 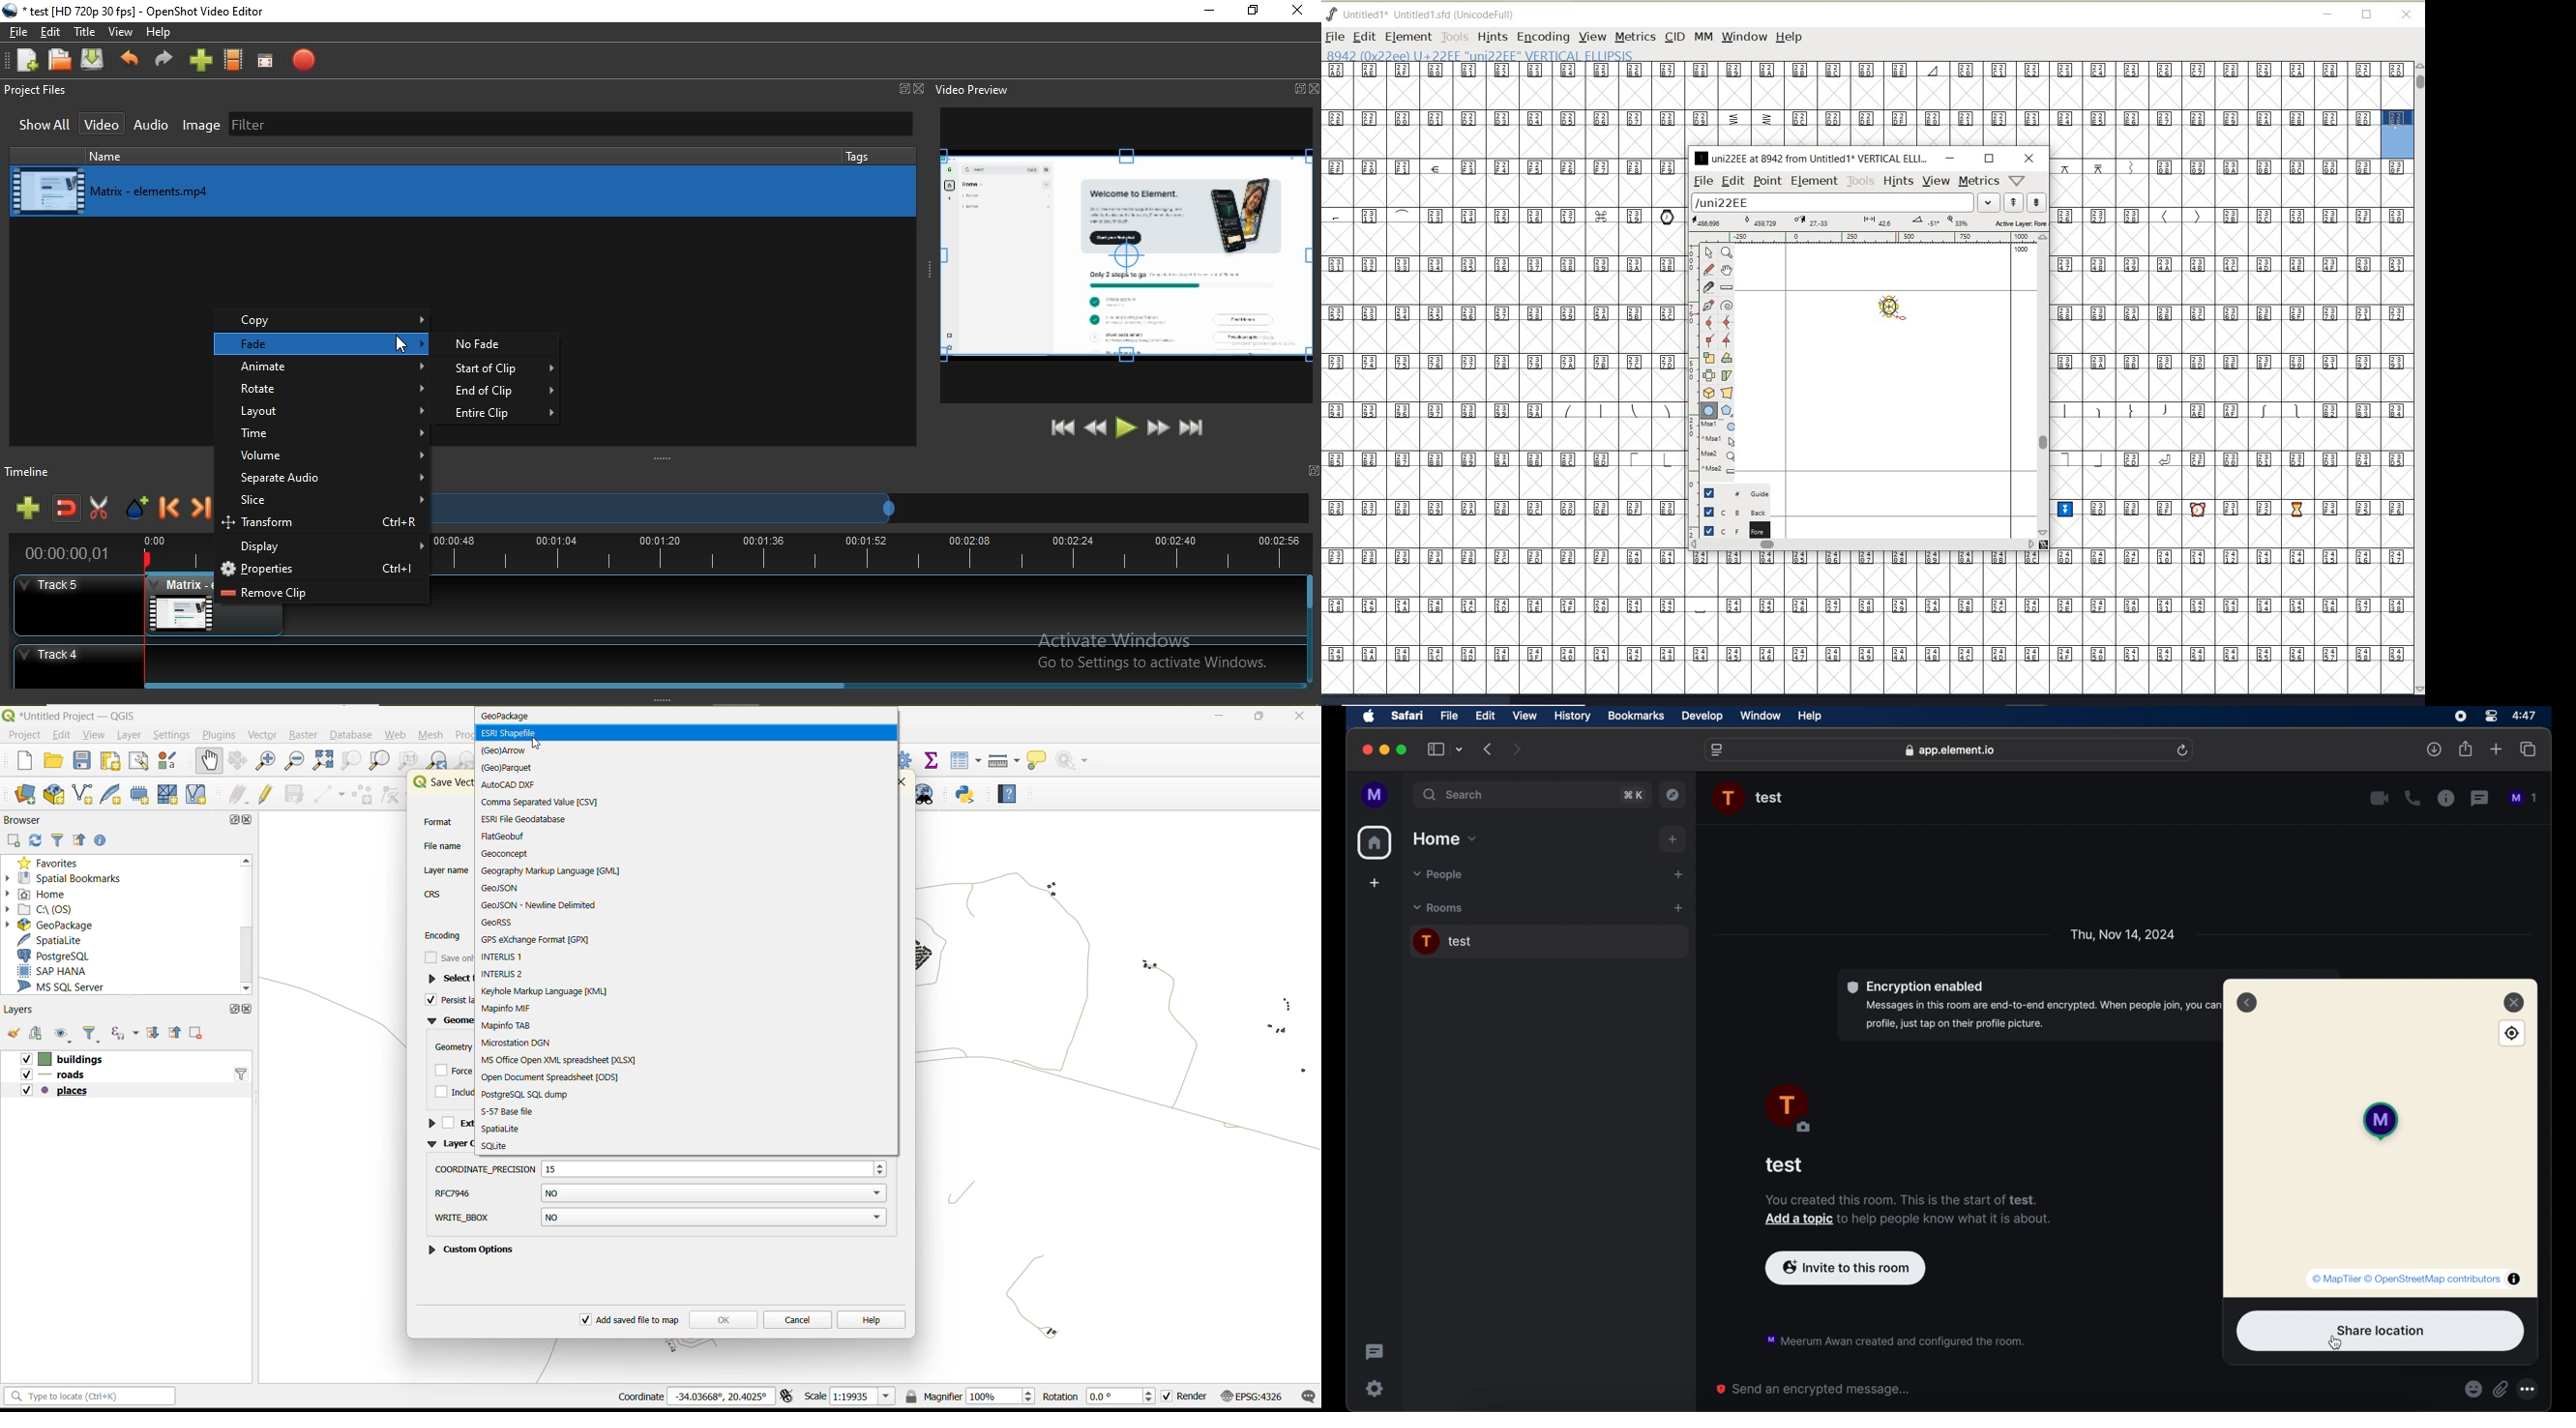 I want to click on Open project, so click(x=61, y=59).